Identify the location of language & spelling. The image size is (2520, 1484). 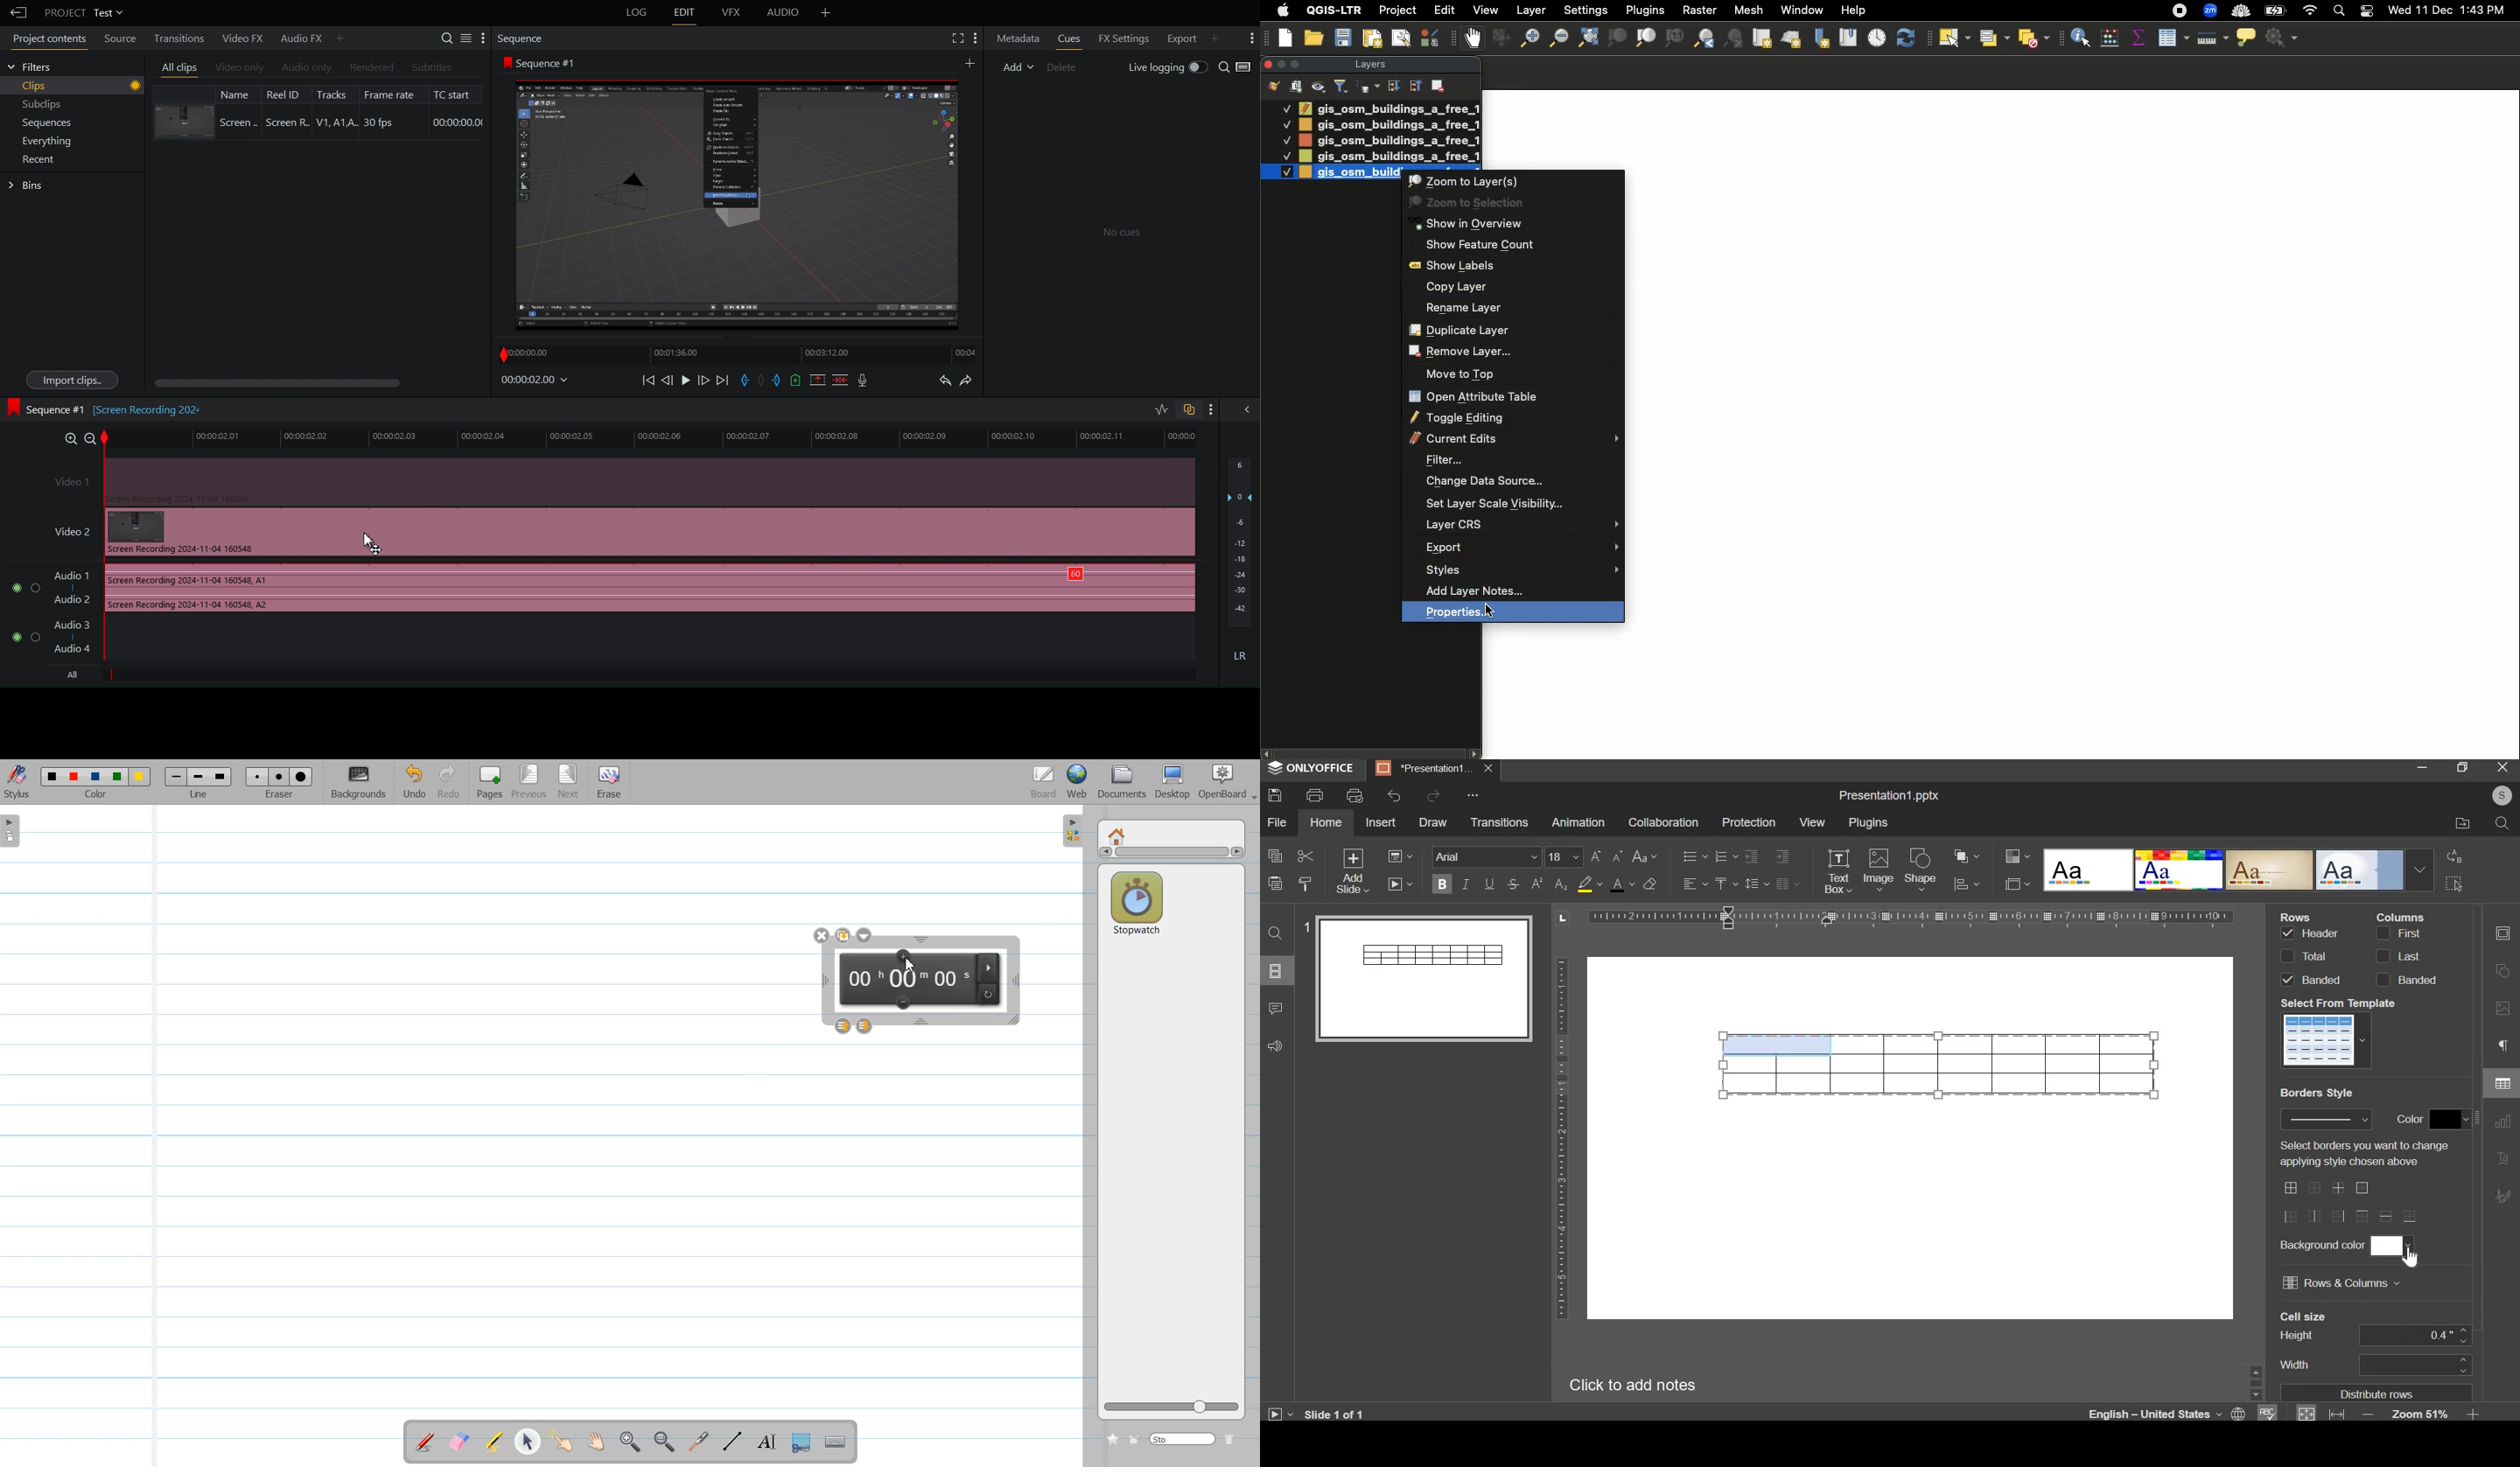
(2182, 1412).